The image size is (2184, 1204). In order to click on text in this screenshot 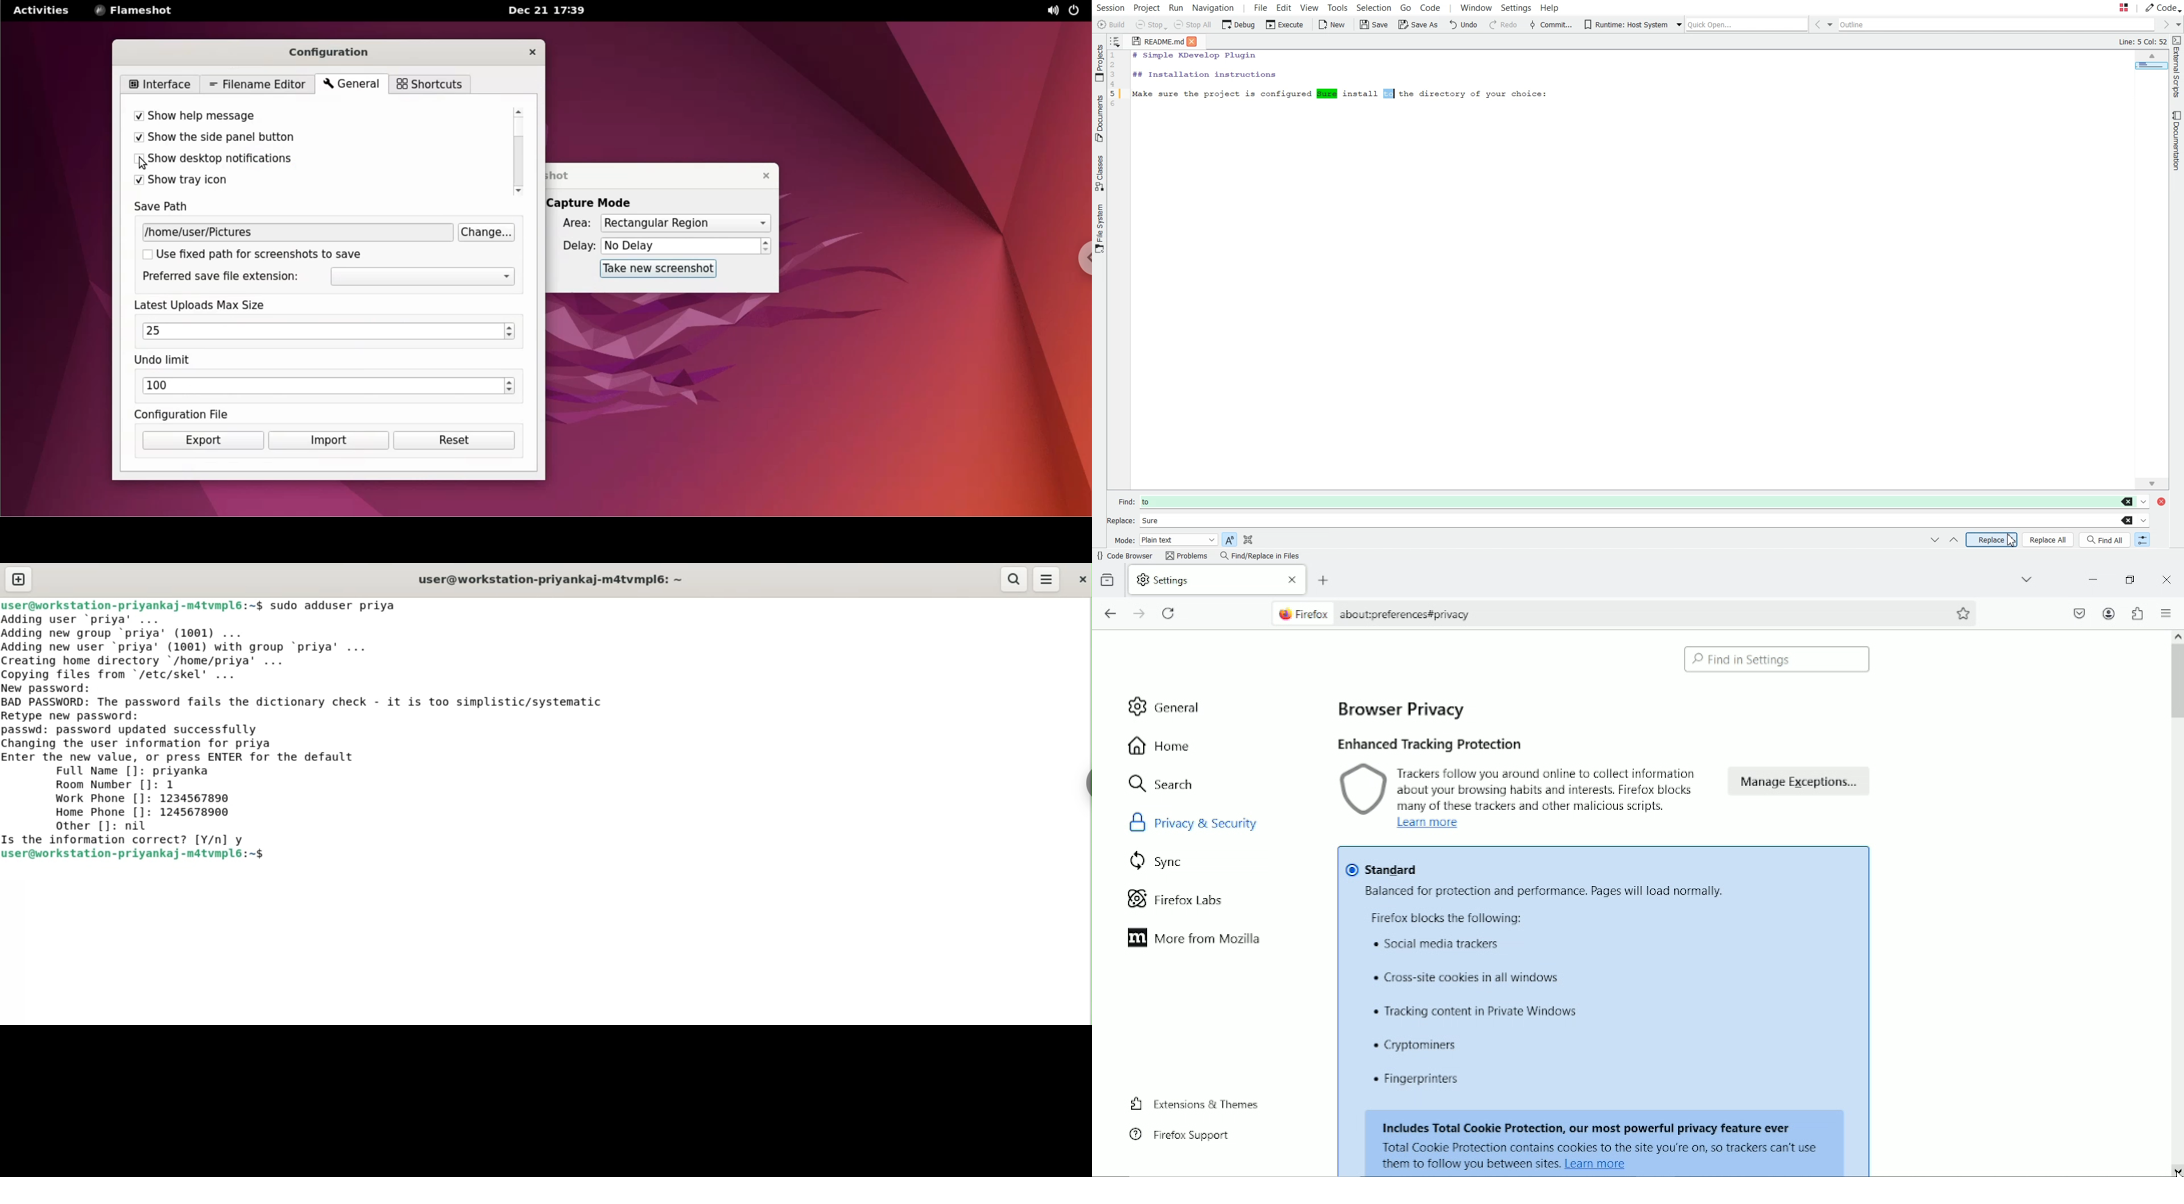, I will do `click(1447, 917)`.